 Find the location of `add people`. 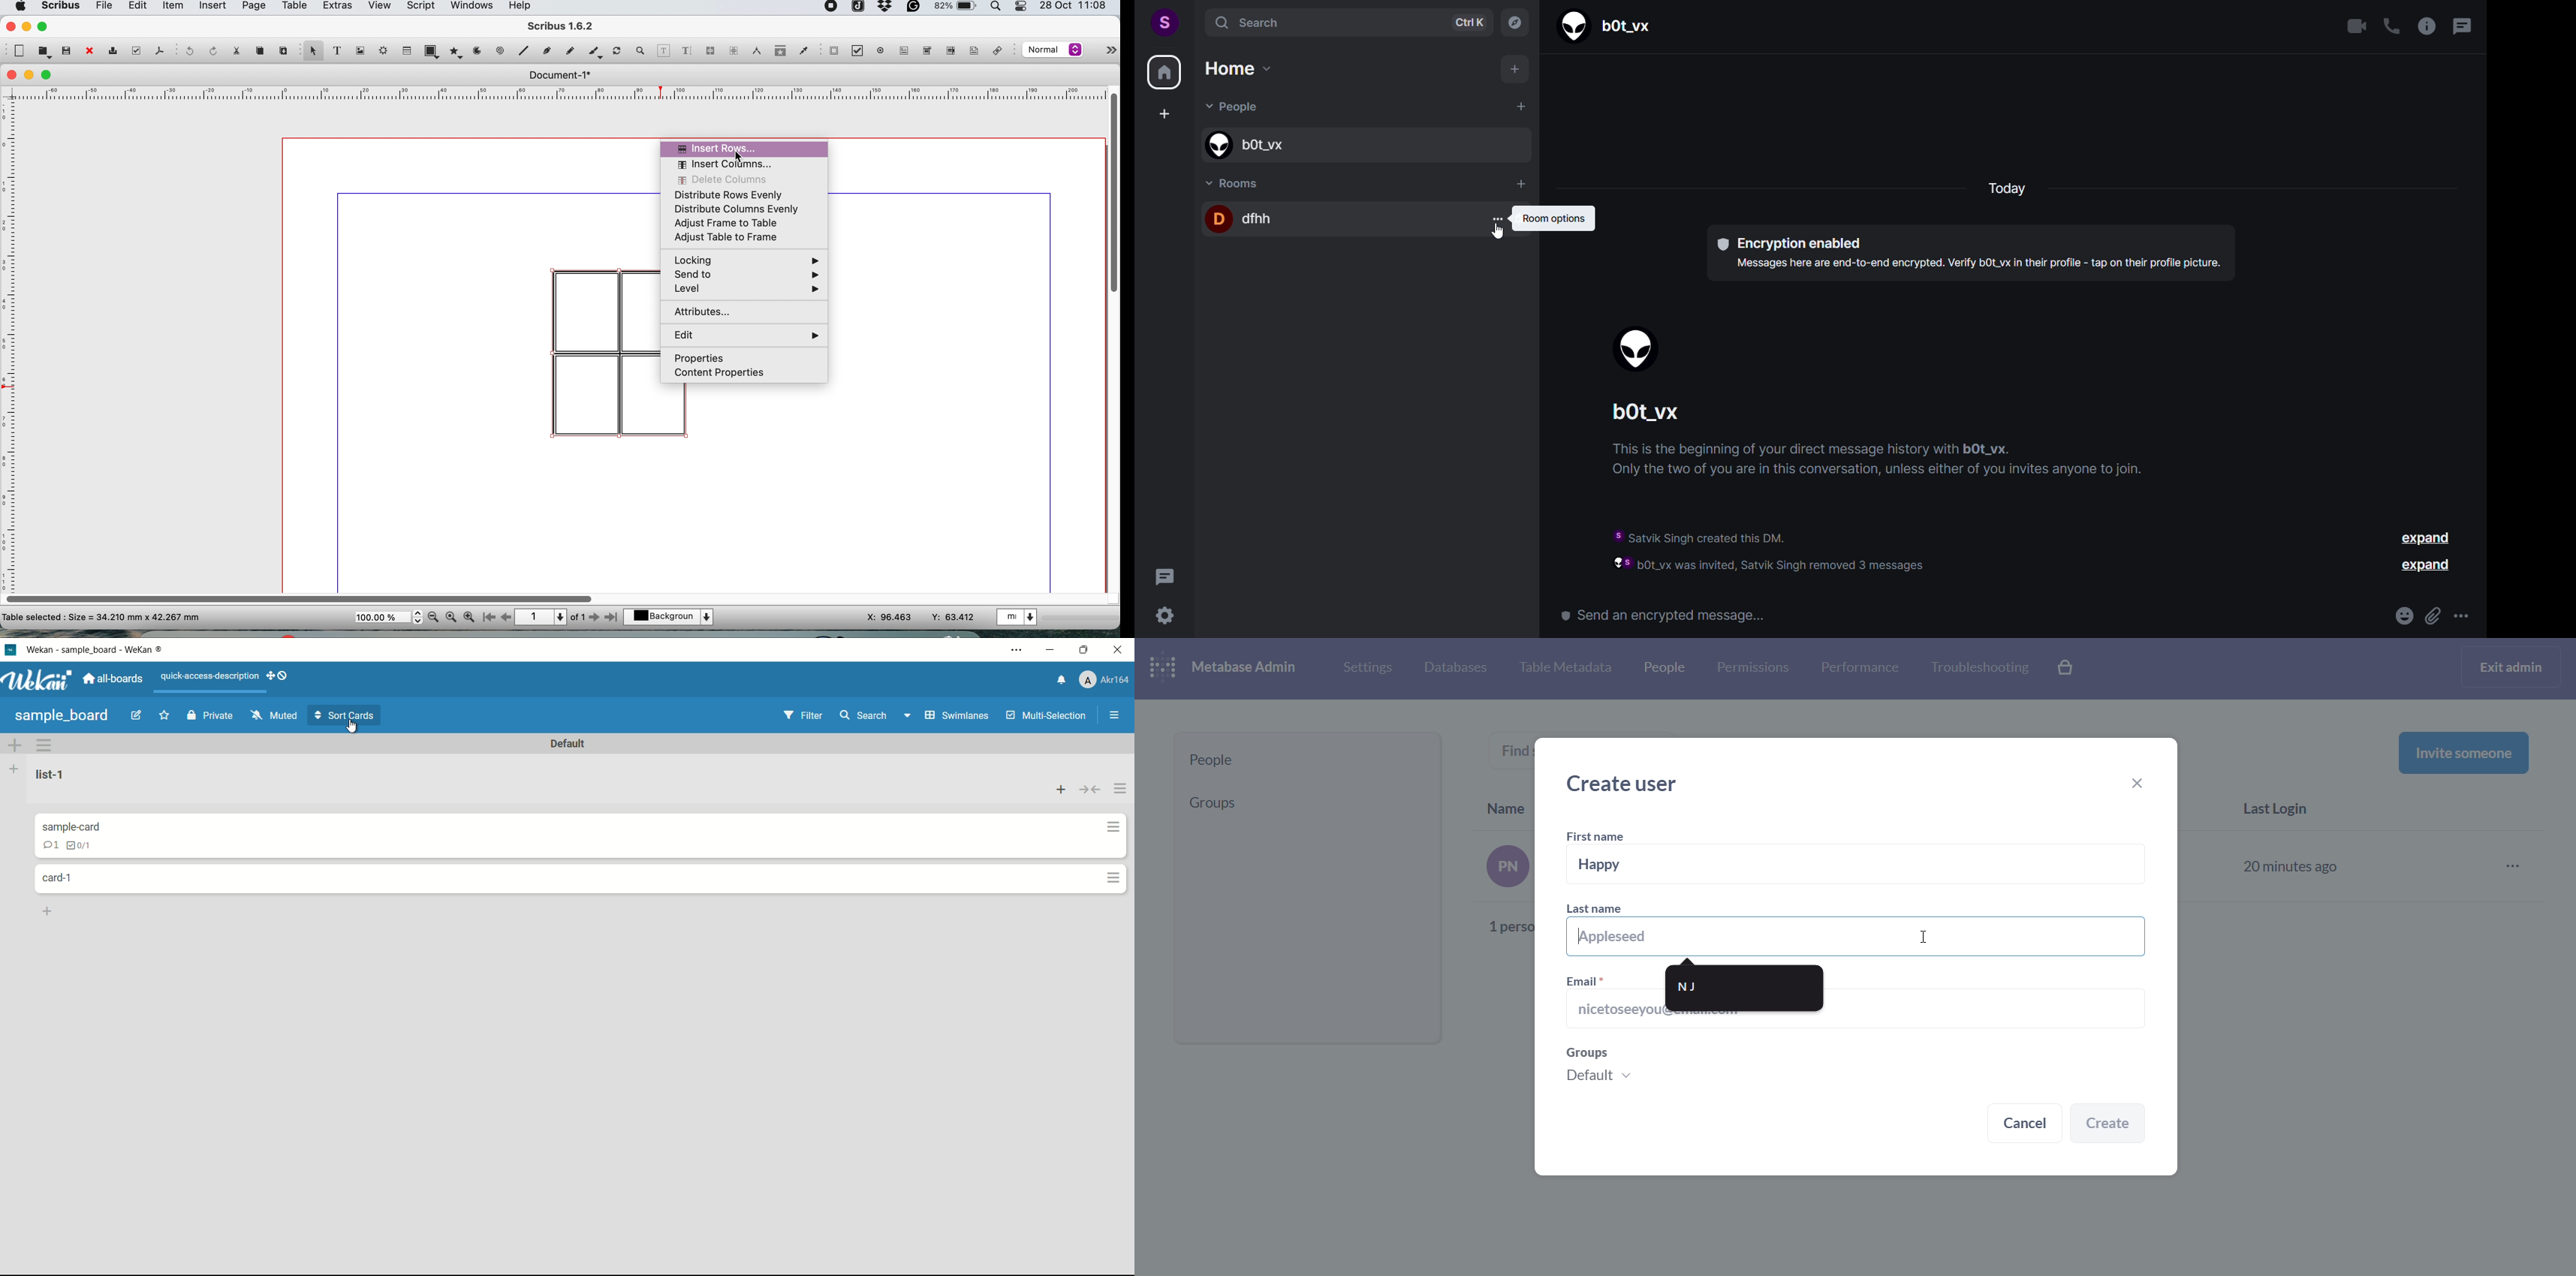

add people is located at coordinates (1519, 106).